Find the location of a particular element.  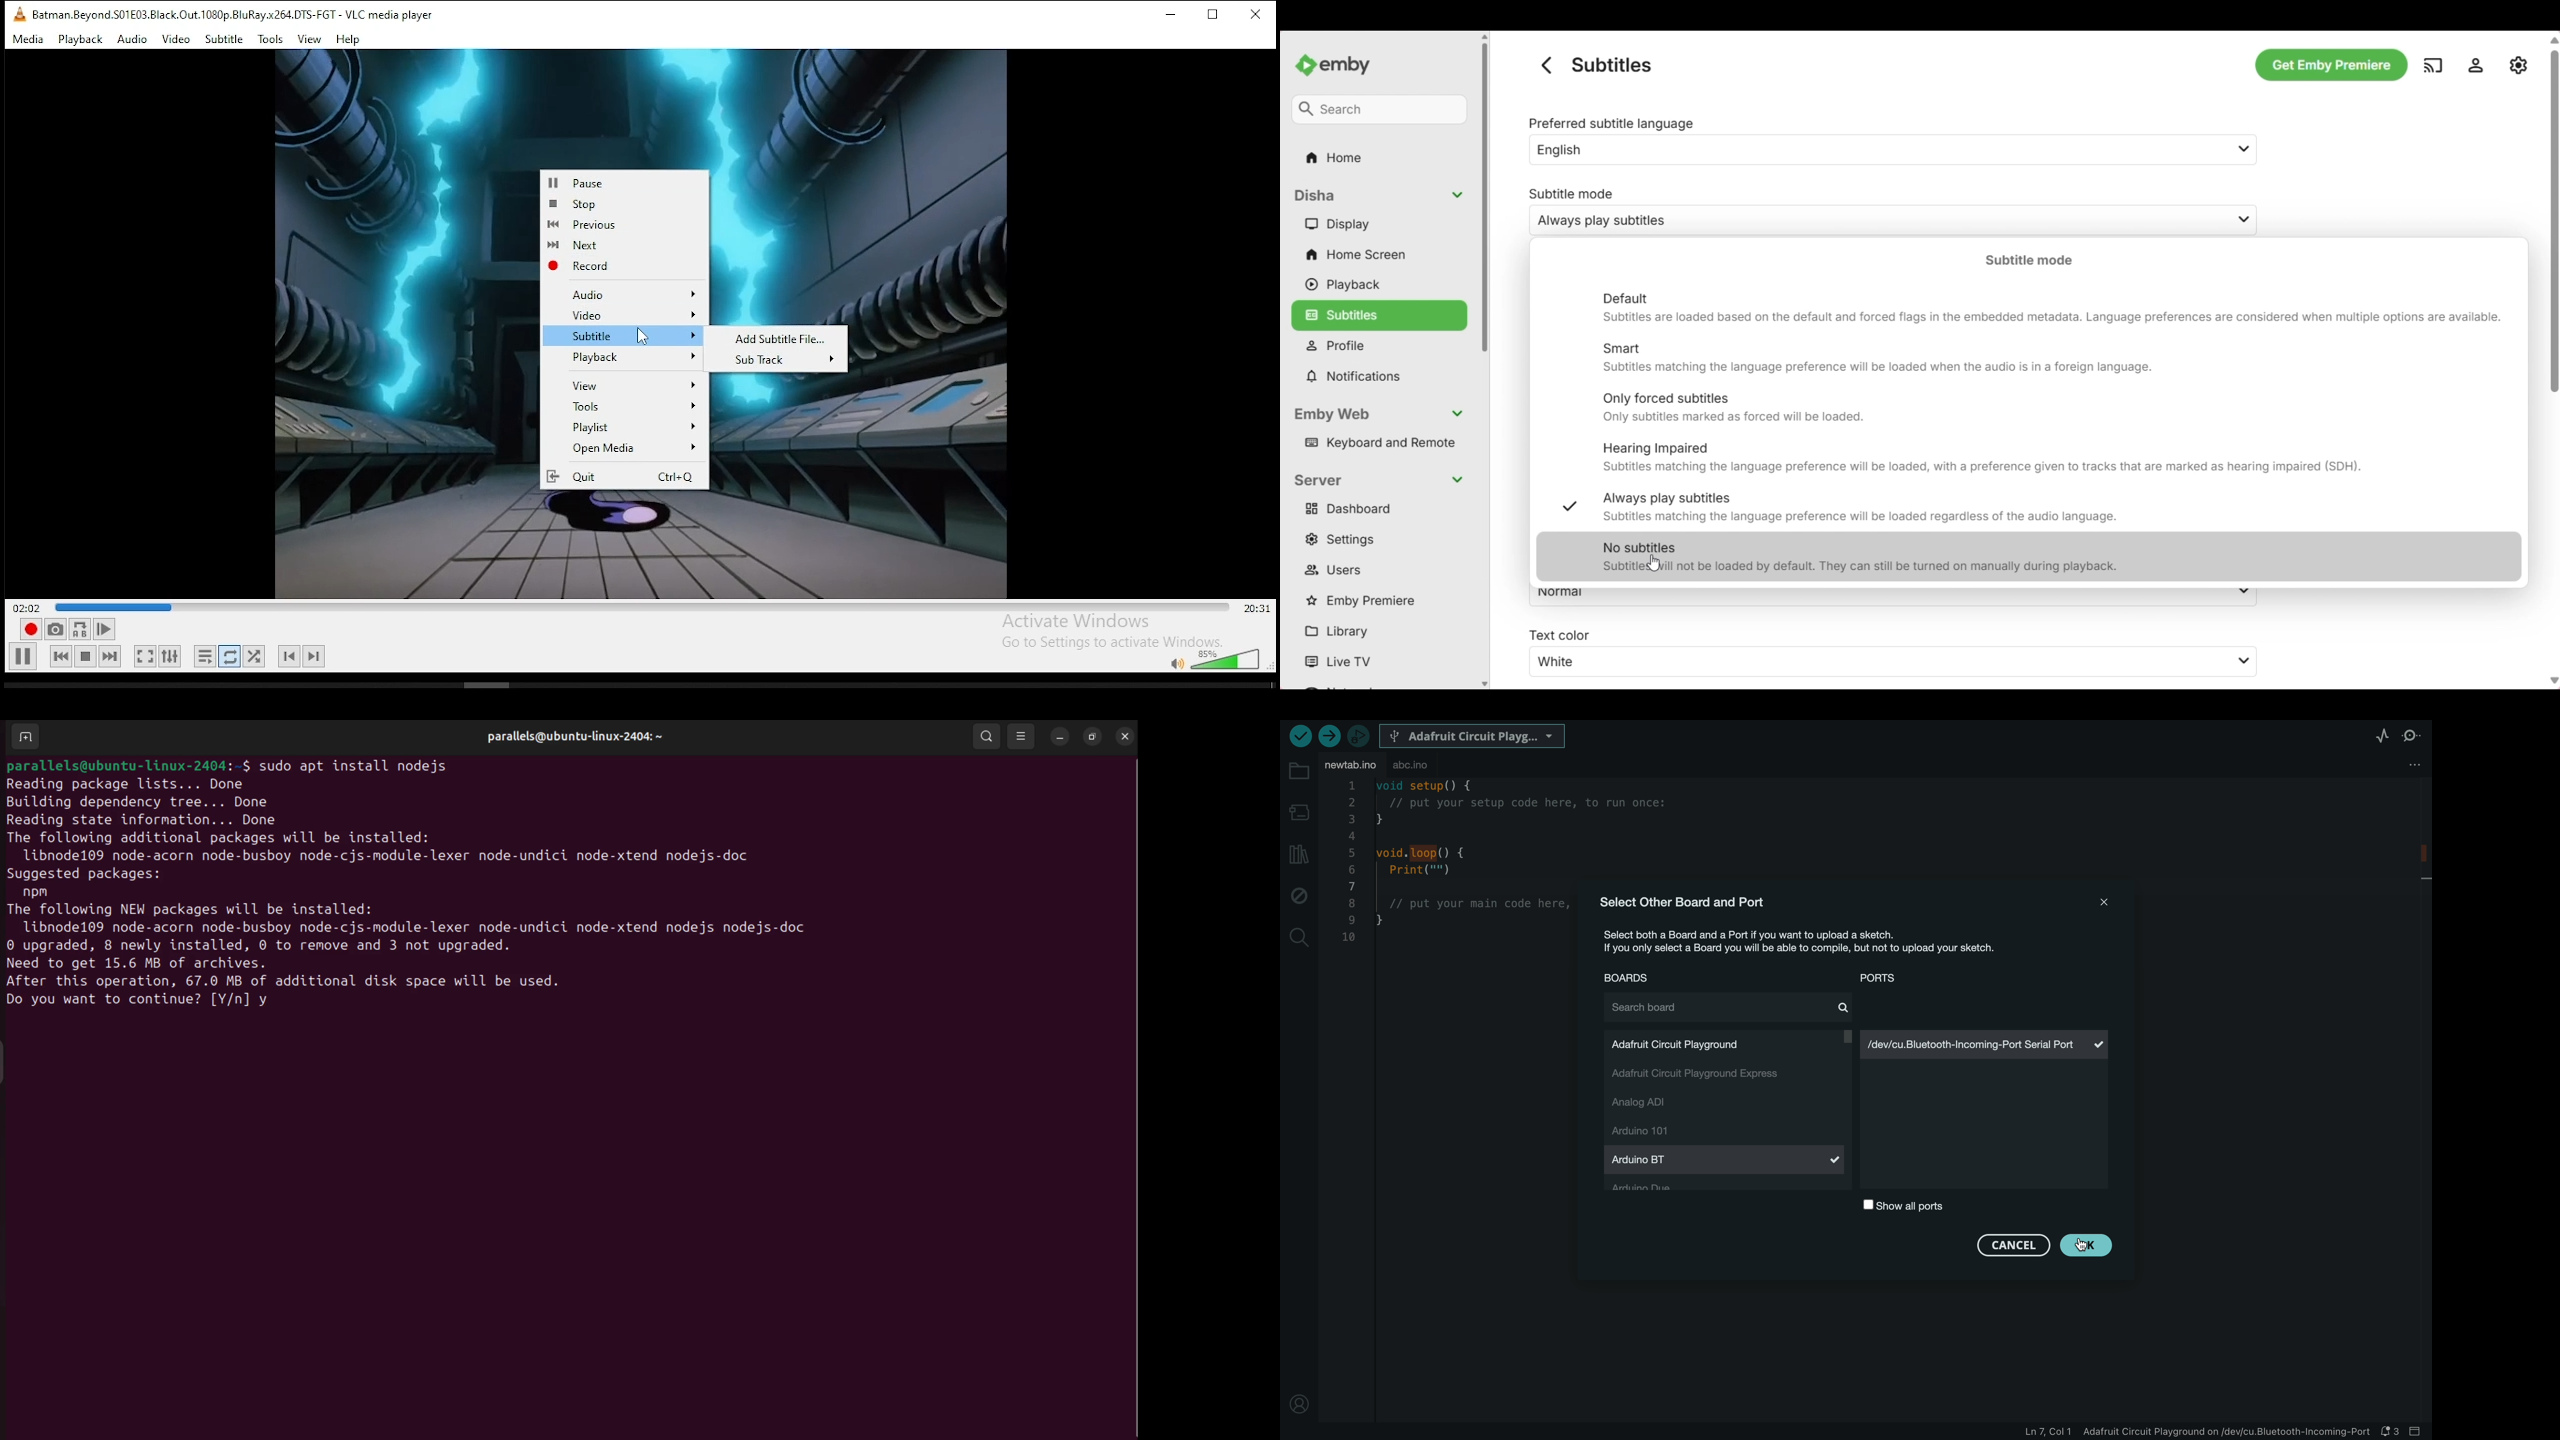

 is located at coordinates (2519, 65).